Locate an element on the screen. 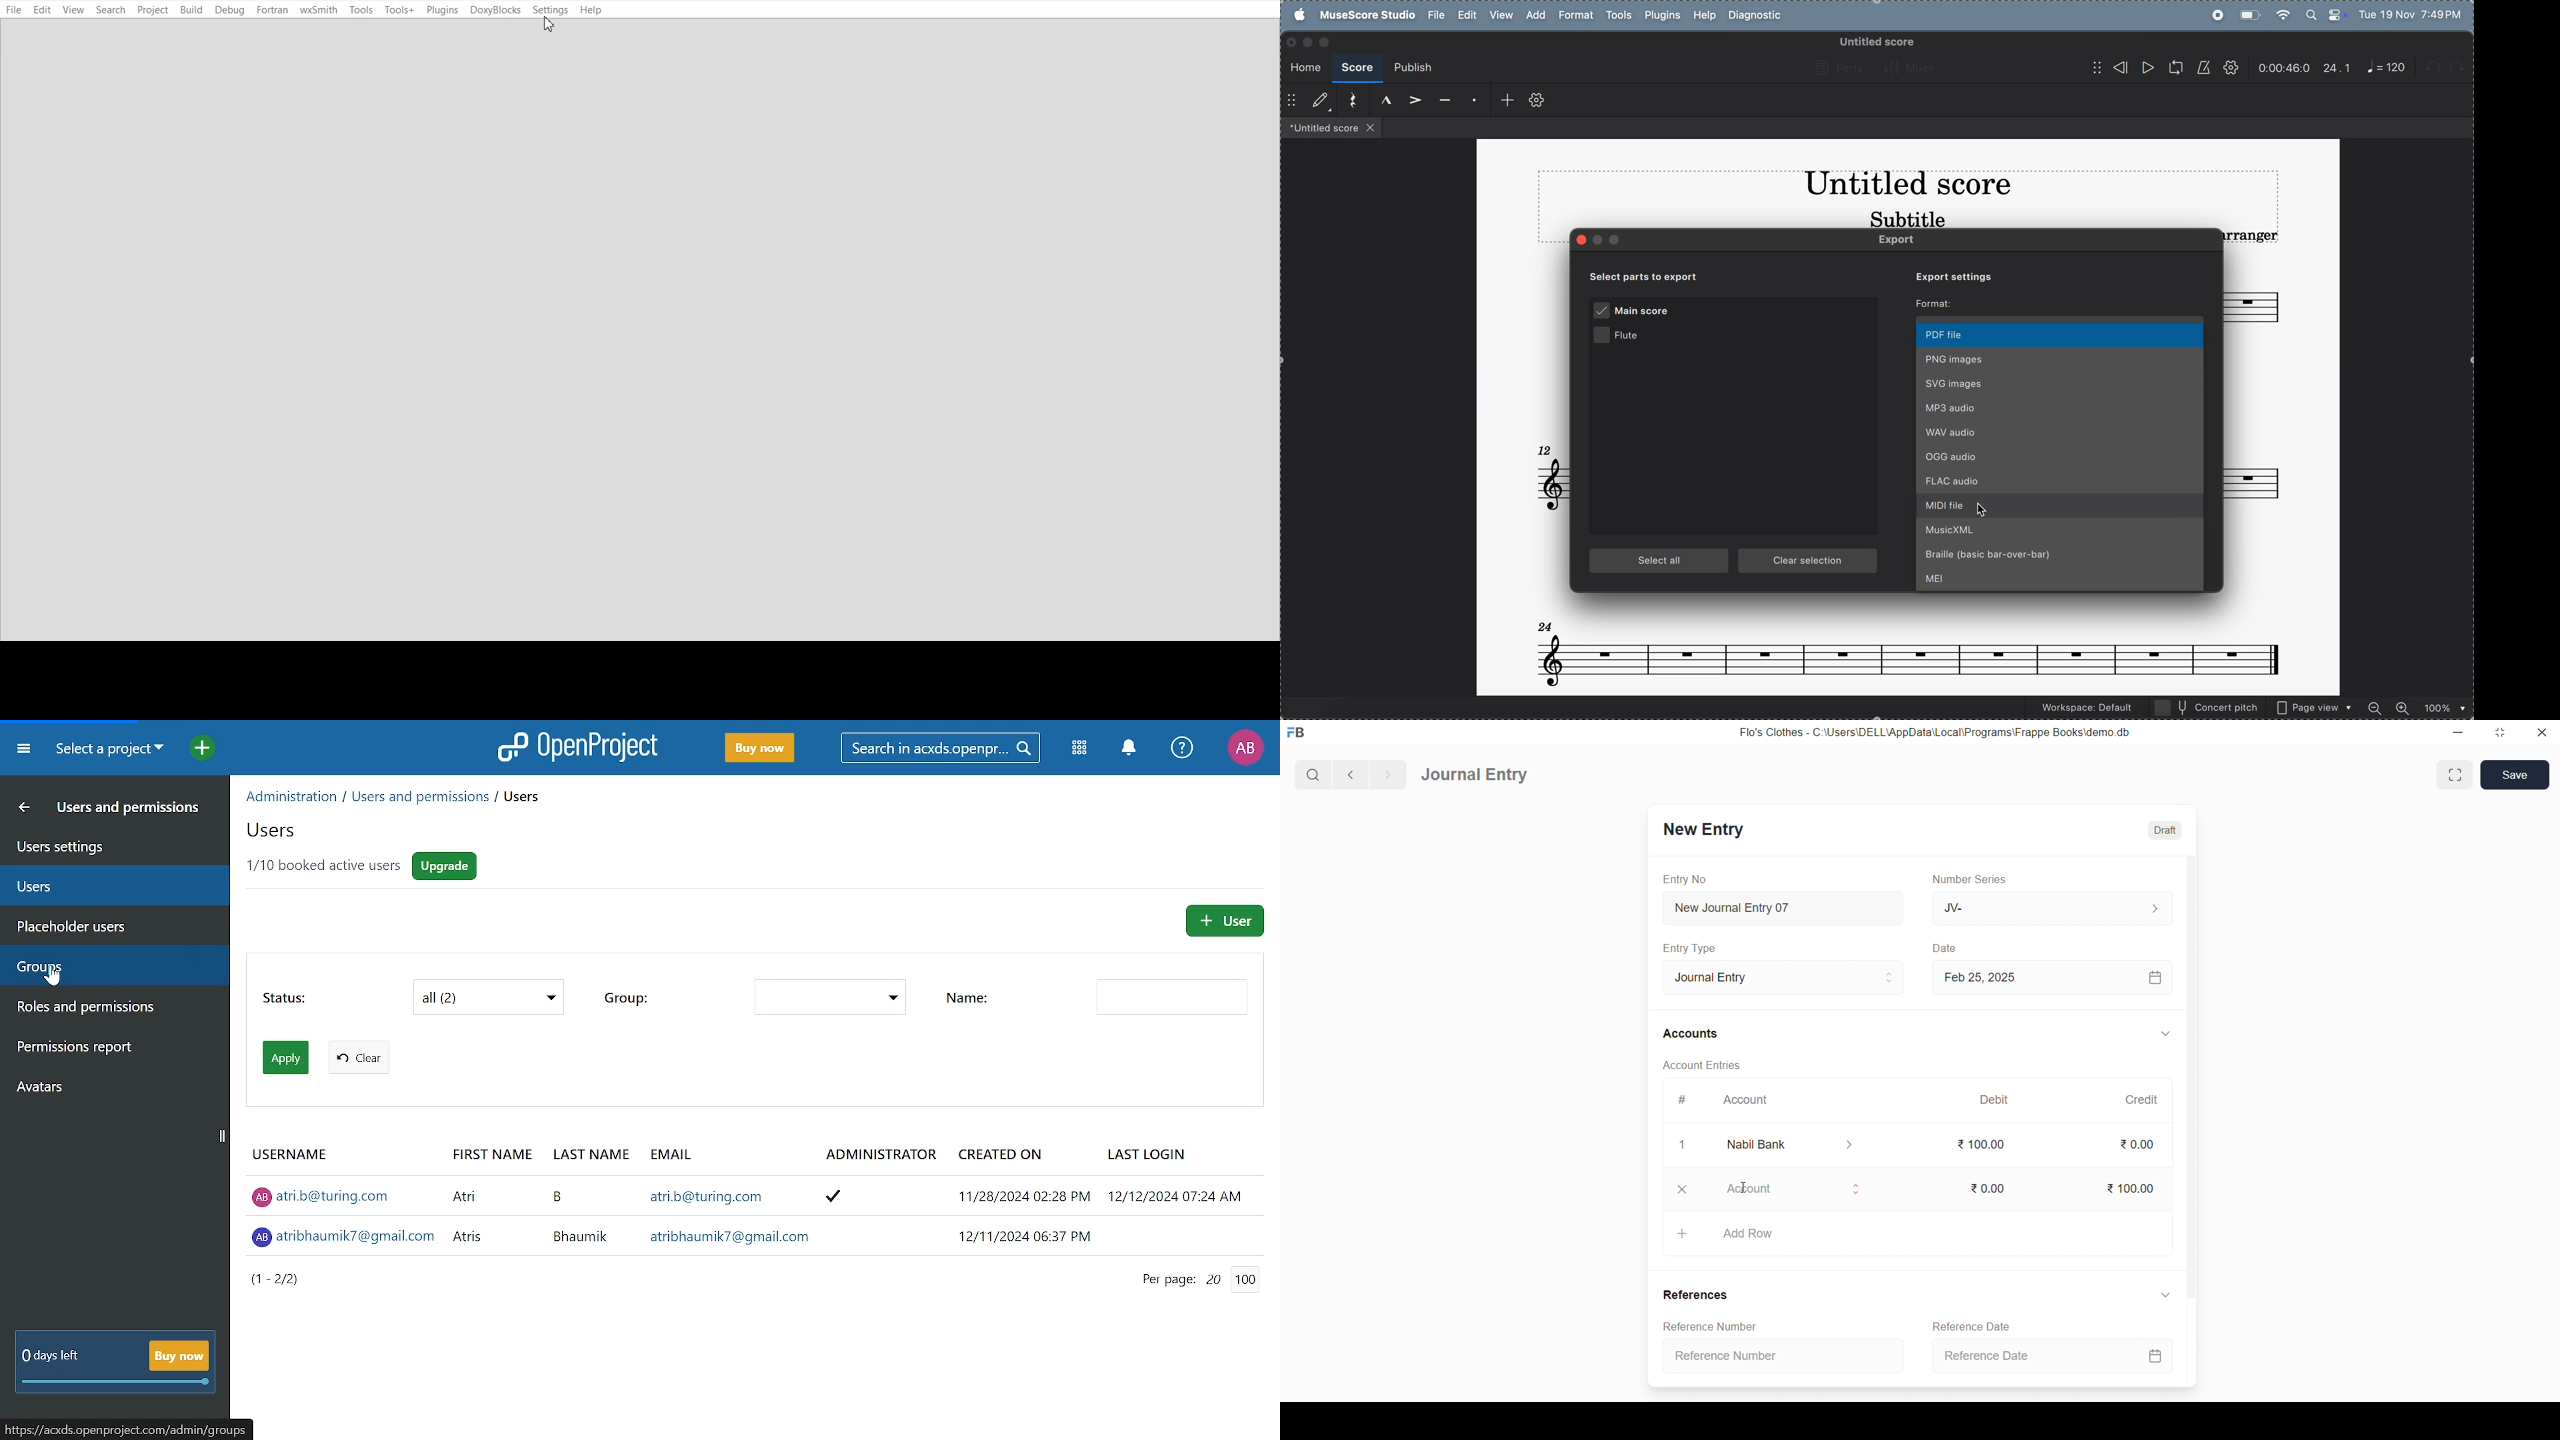  date and time is located at coordinates (2411, 13).